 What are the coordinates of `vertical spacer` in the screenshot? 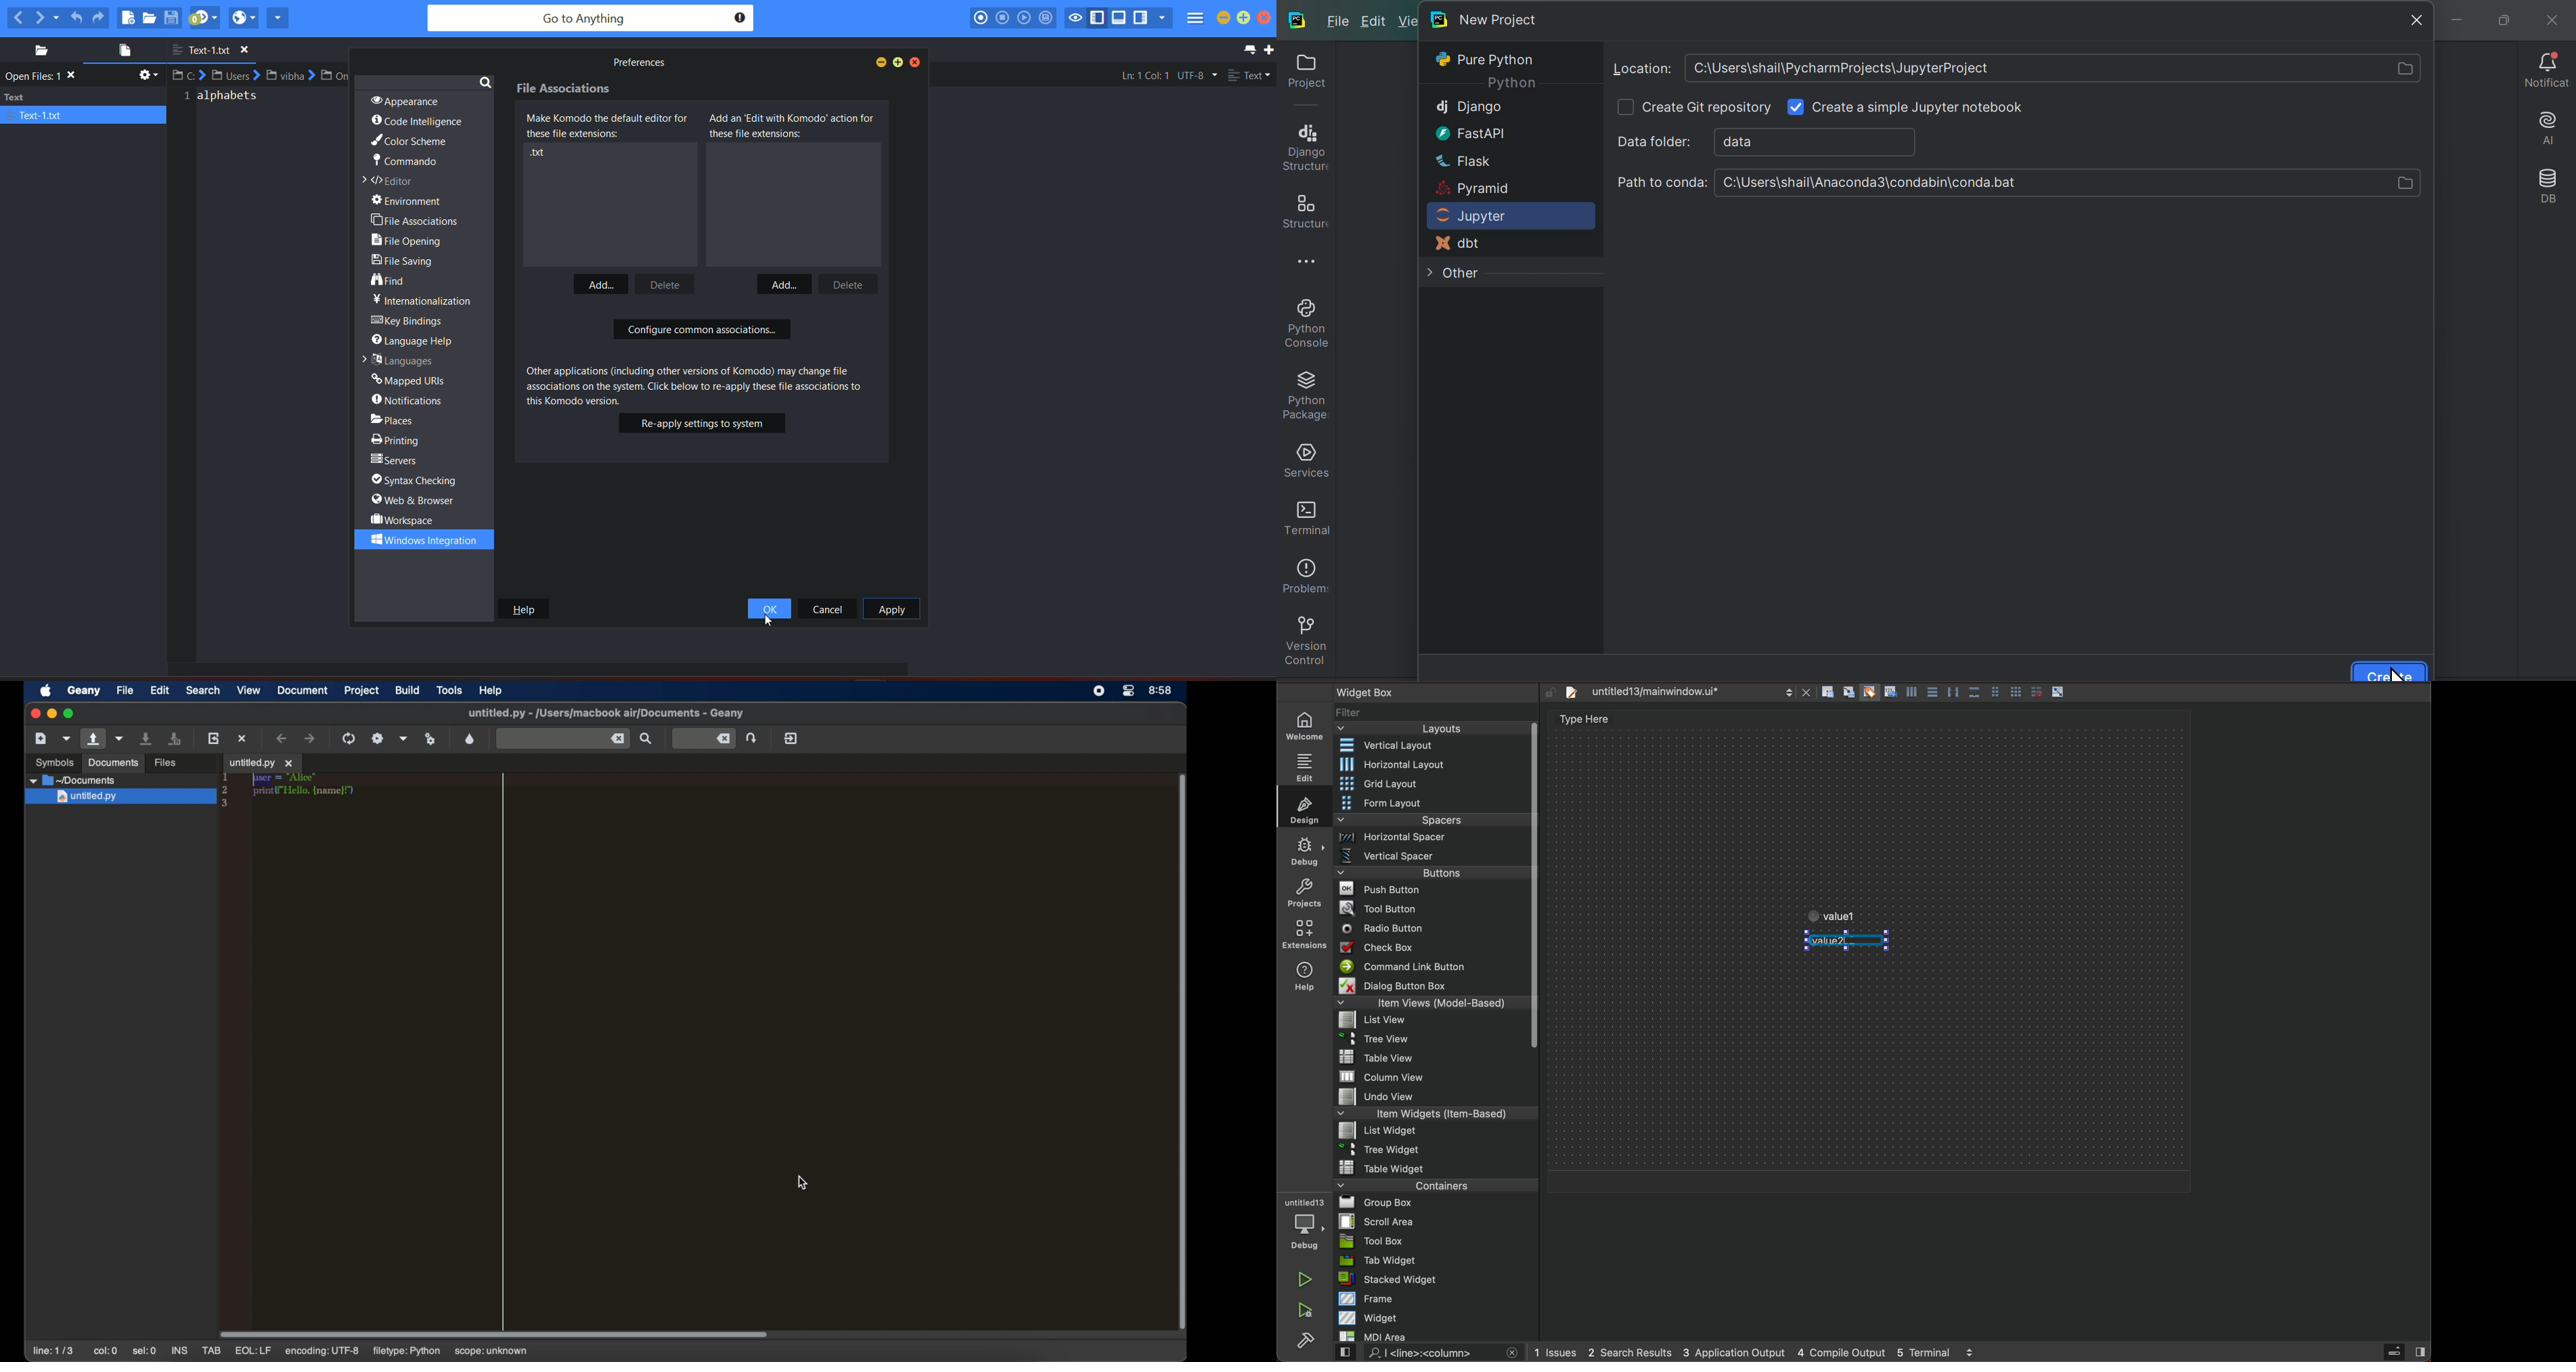 It's located at (1432, 858).